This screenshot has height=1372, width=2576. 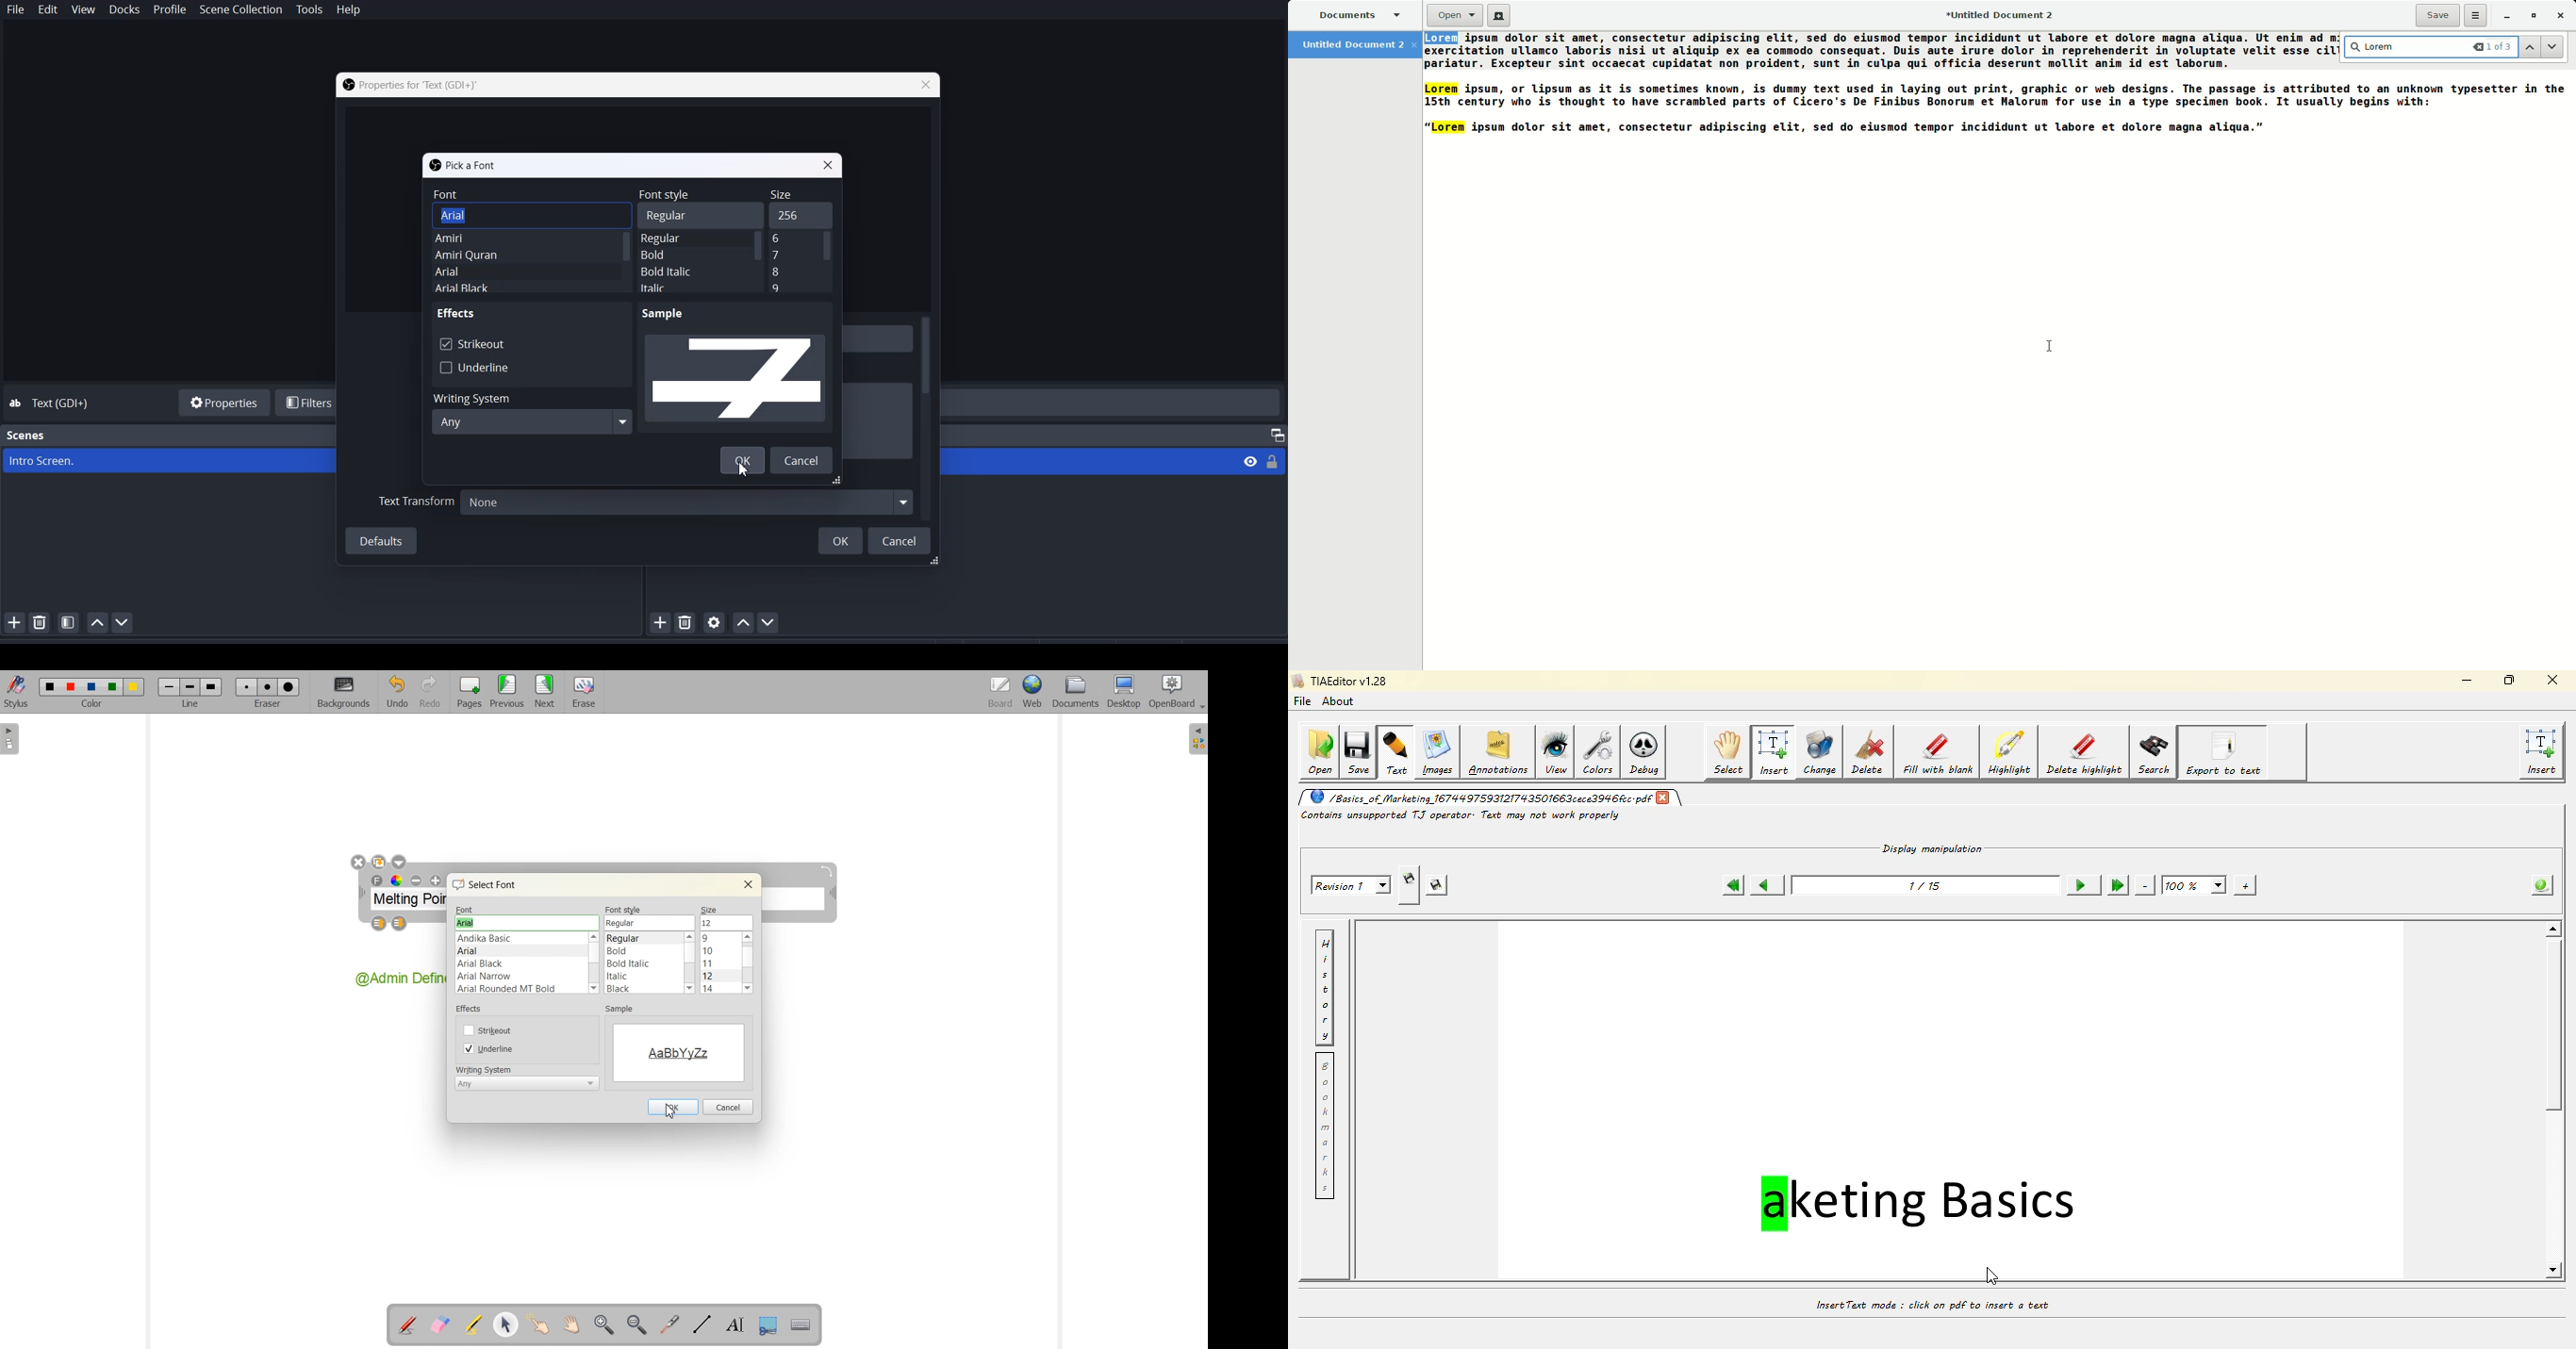 I want to click on Font, so click(x=530, y=194).